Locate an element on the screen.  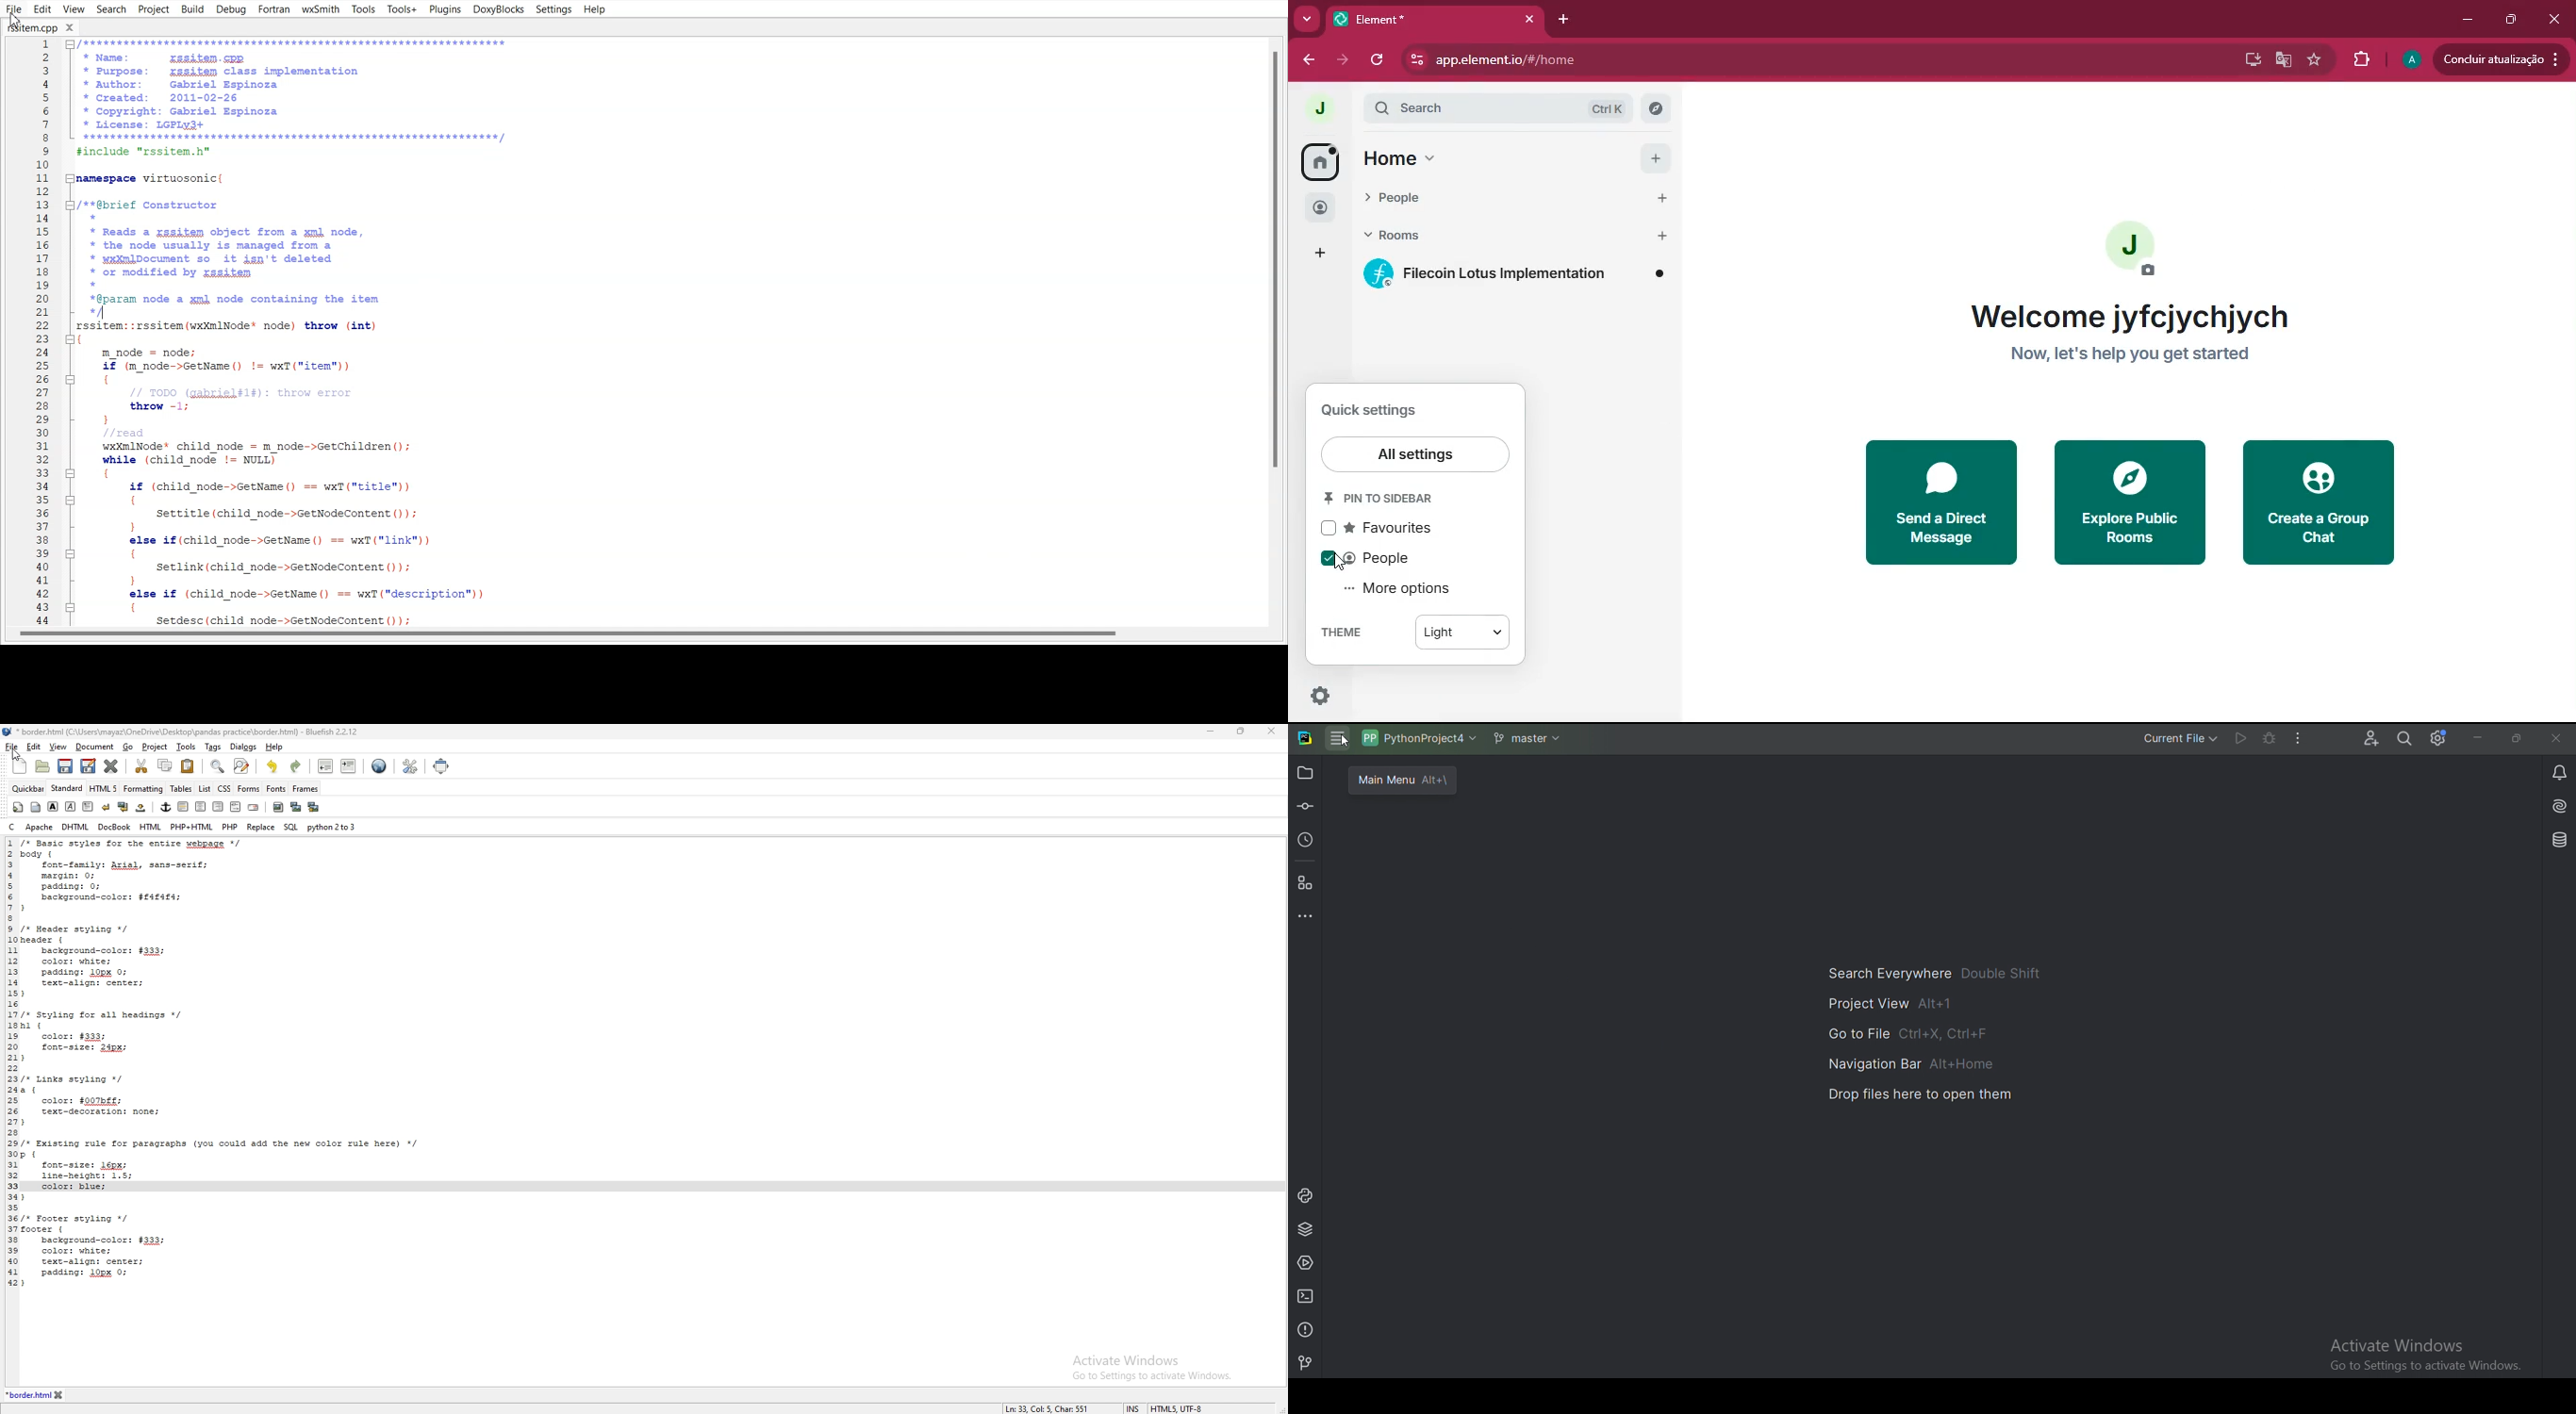
insert thumbnail is located at coordinates (296, 807).